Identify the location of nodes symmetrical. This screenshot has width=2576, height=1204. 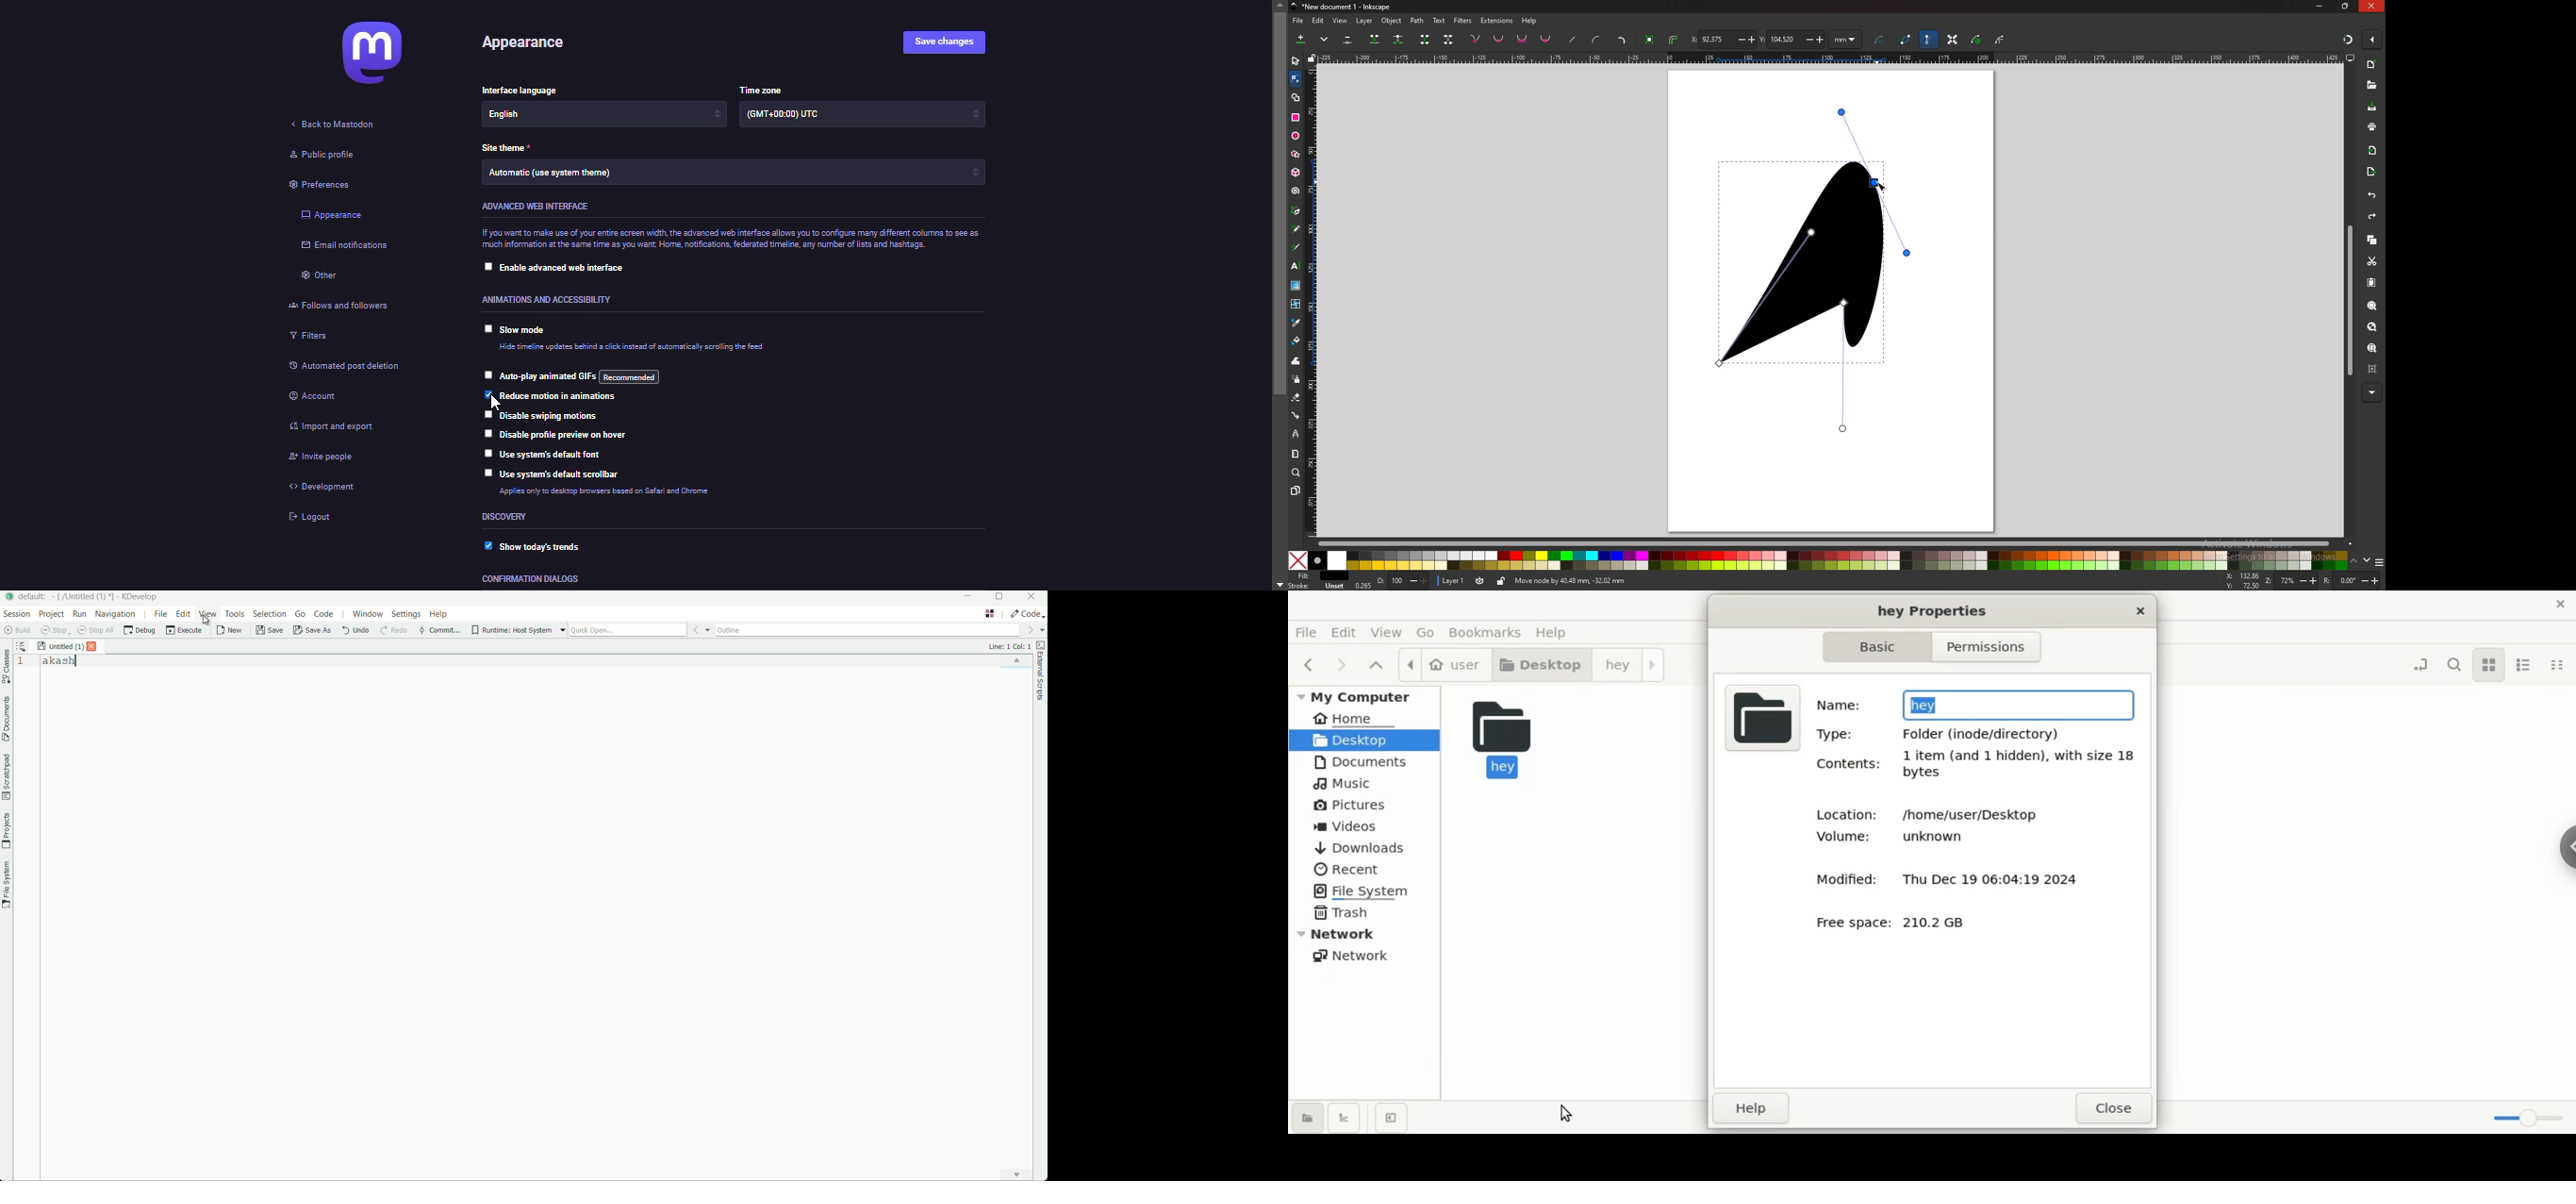
(1523, 39).